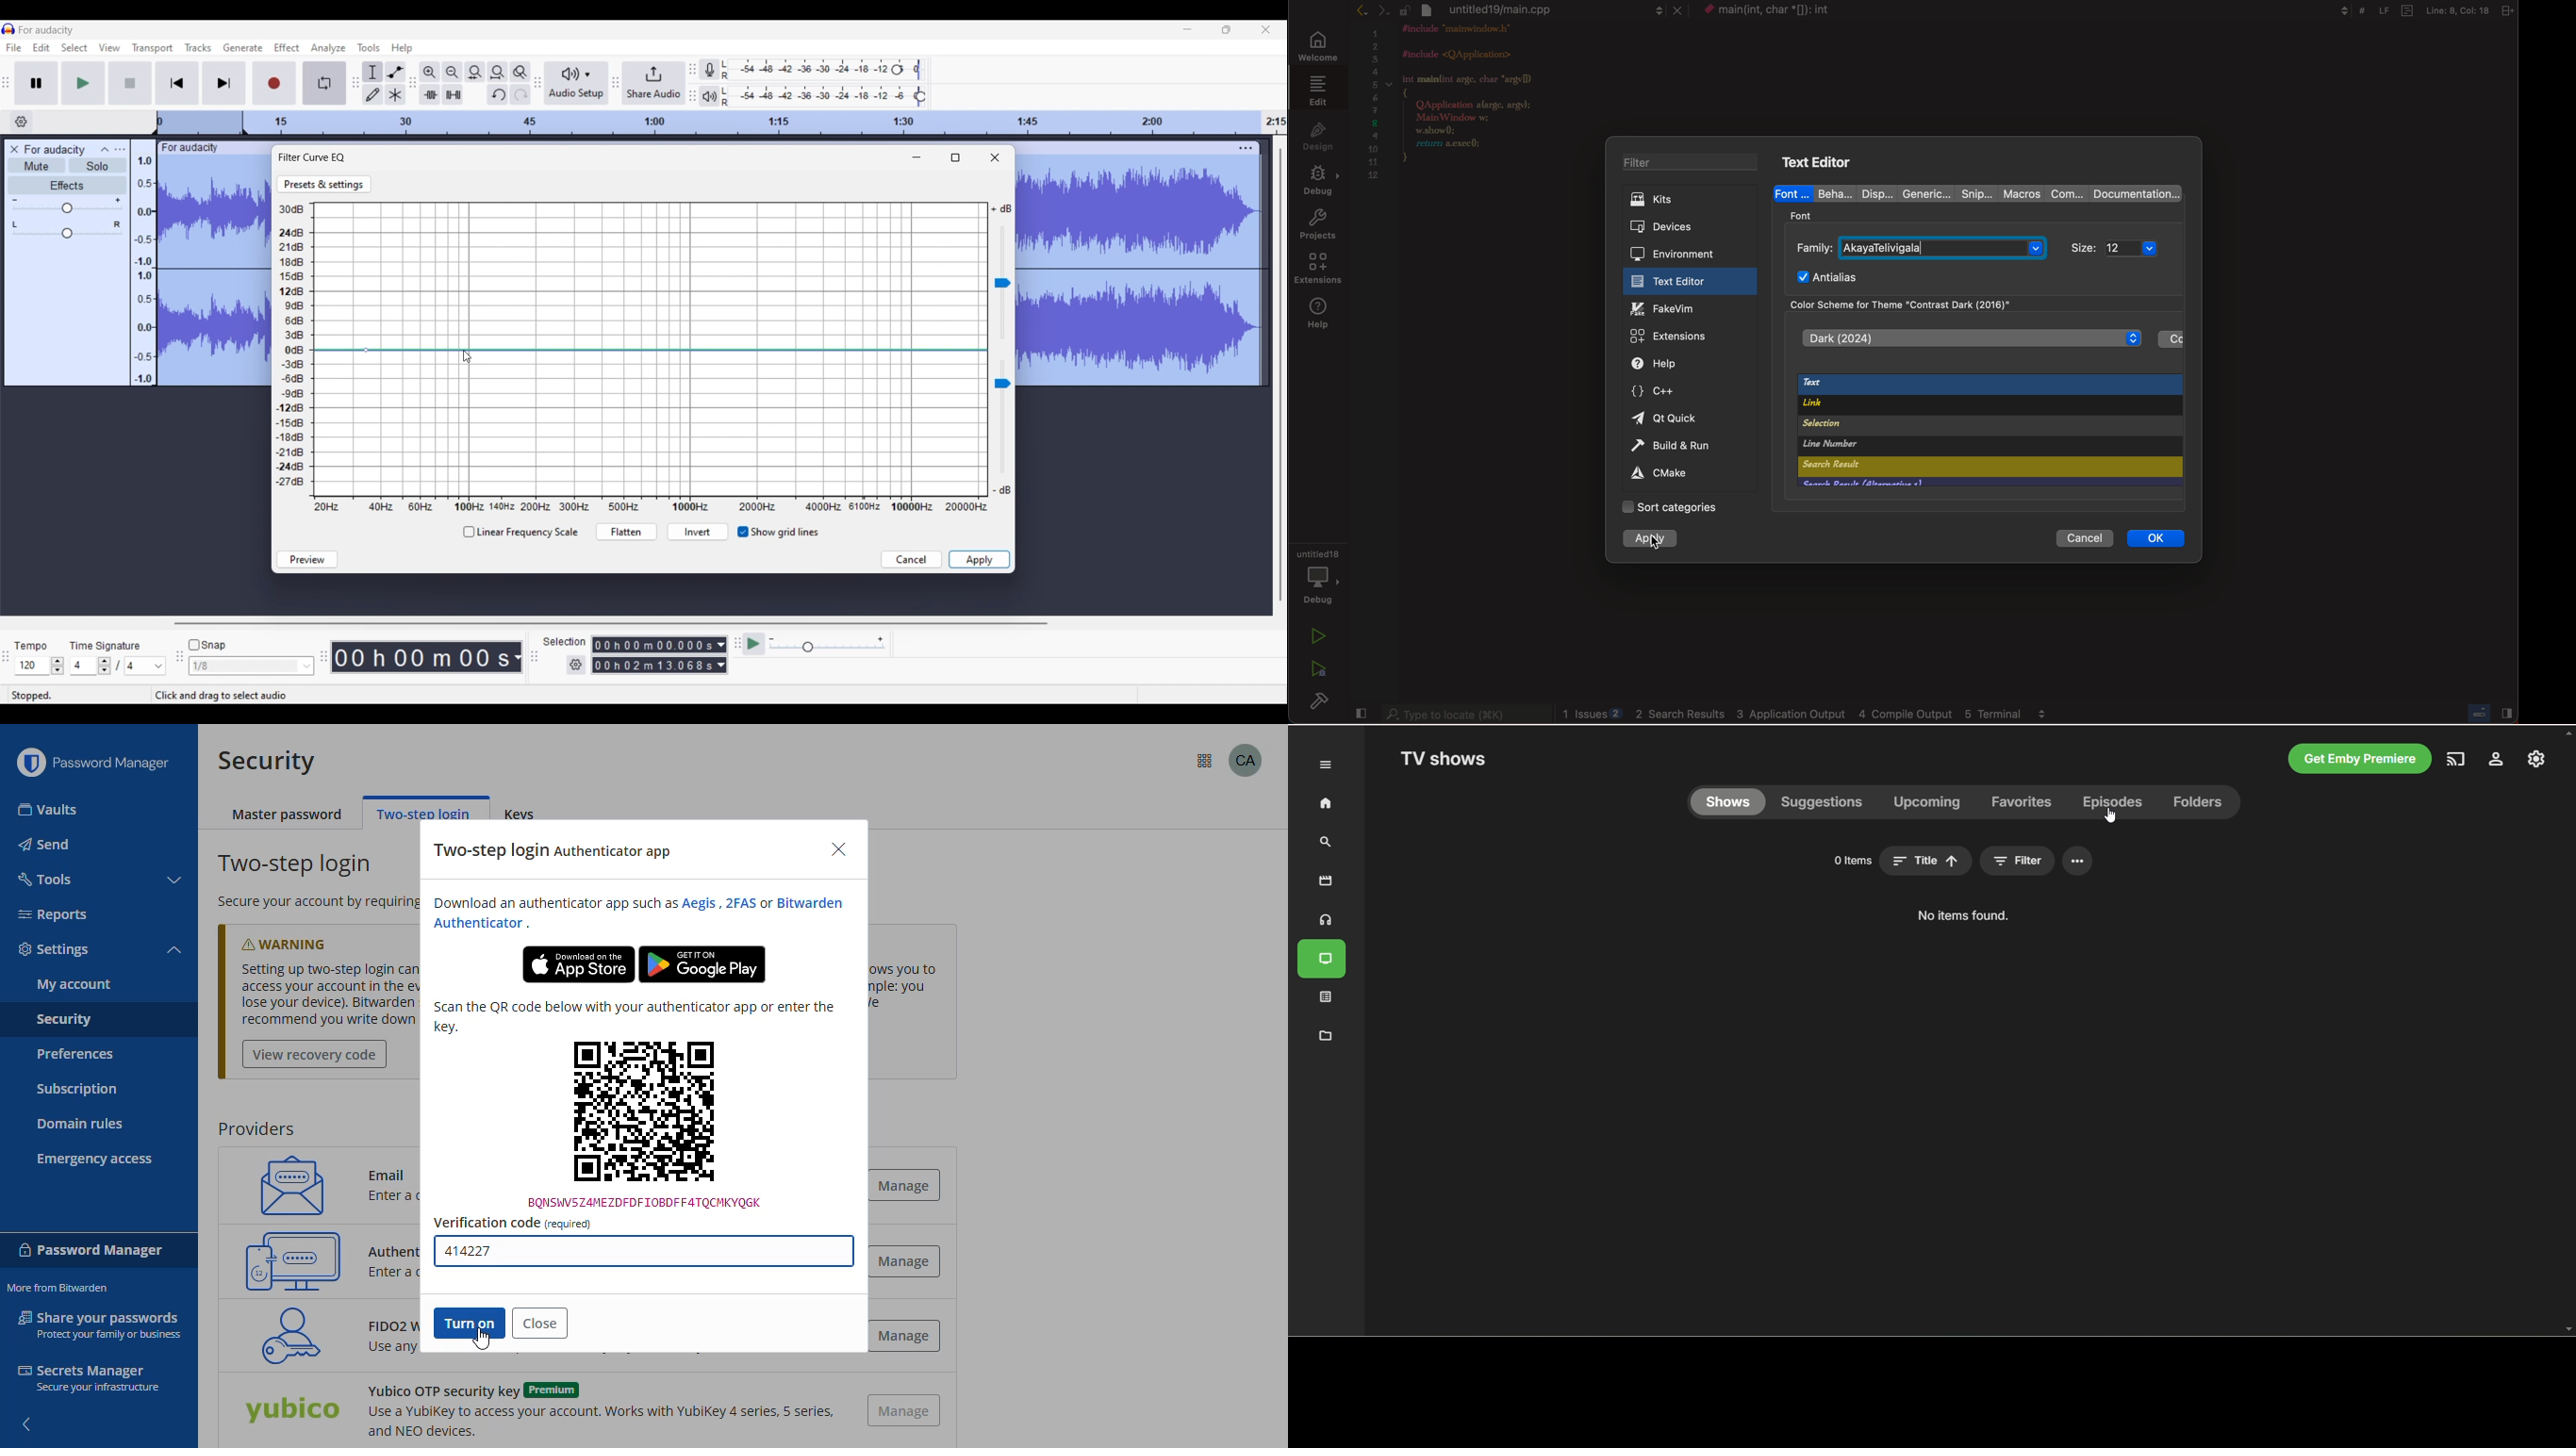 The height and width of the screenshot is (1456, 2576). Describe the element at coordinates (67, 234) in the screenshot. I see `Change pan` at that location.